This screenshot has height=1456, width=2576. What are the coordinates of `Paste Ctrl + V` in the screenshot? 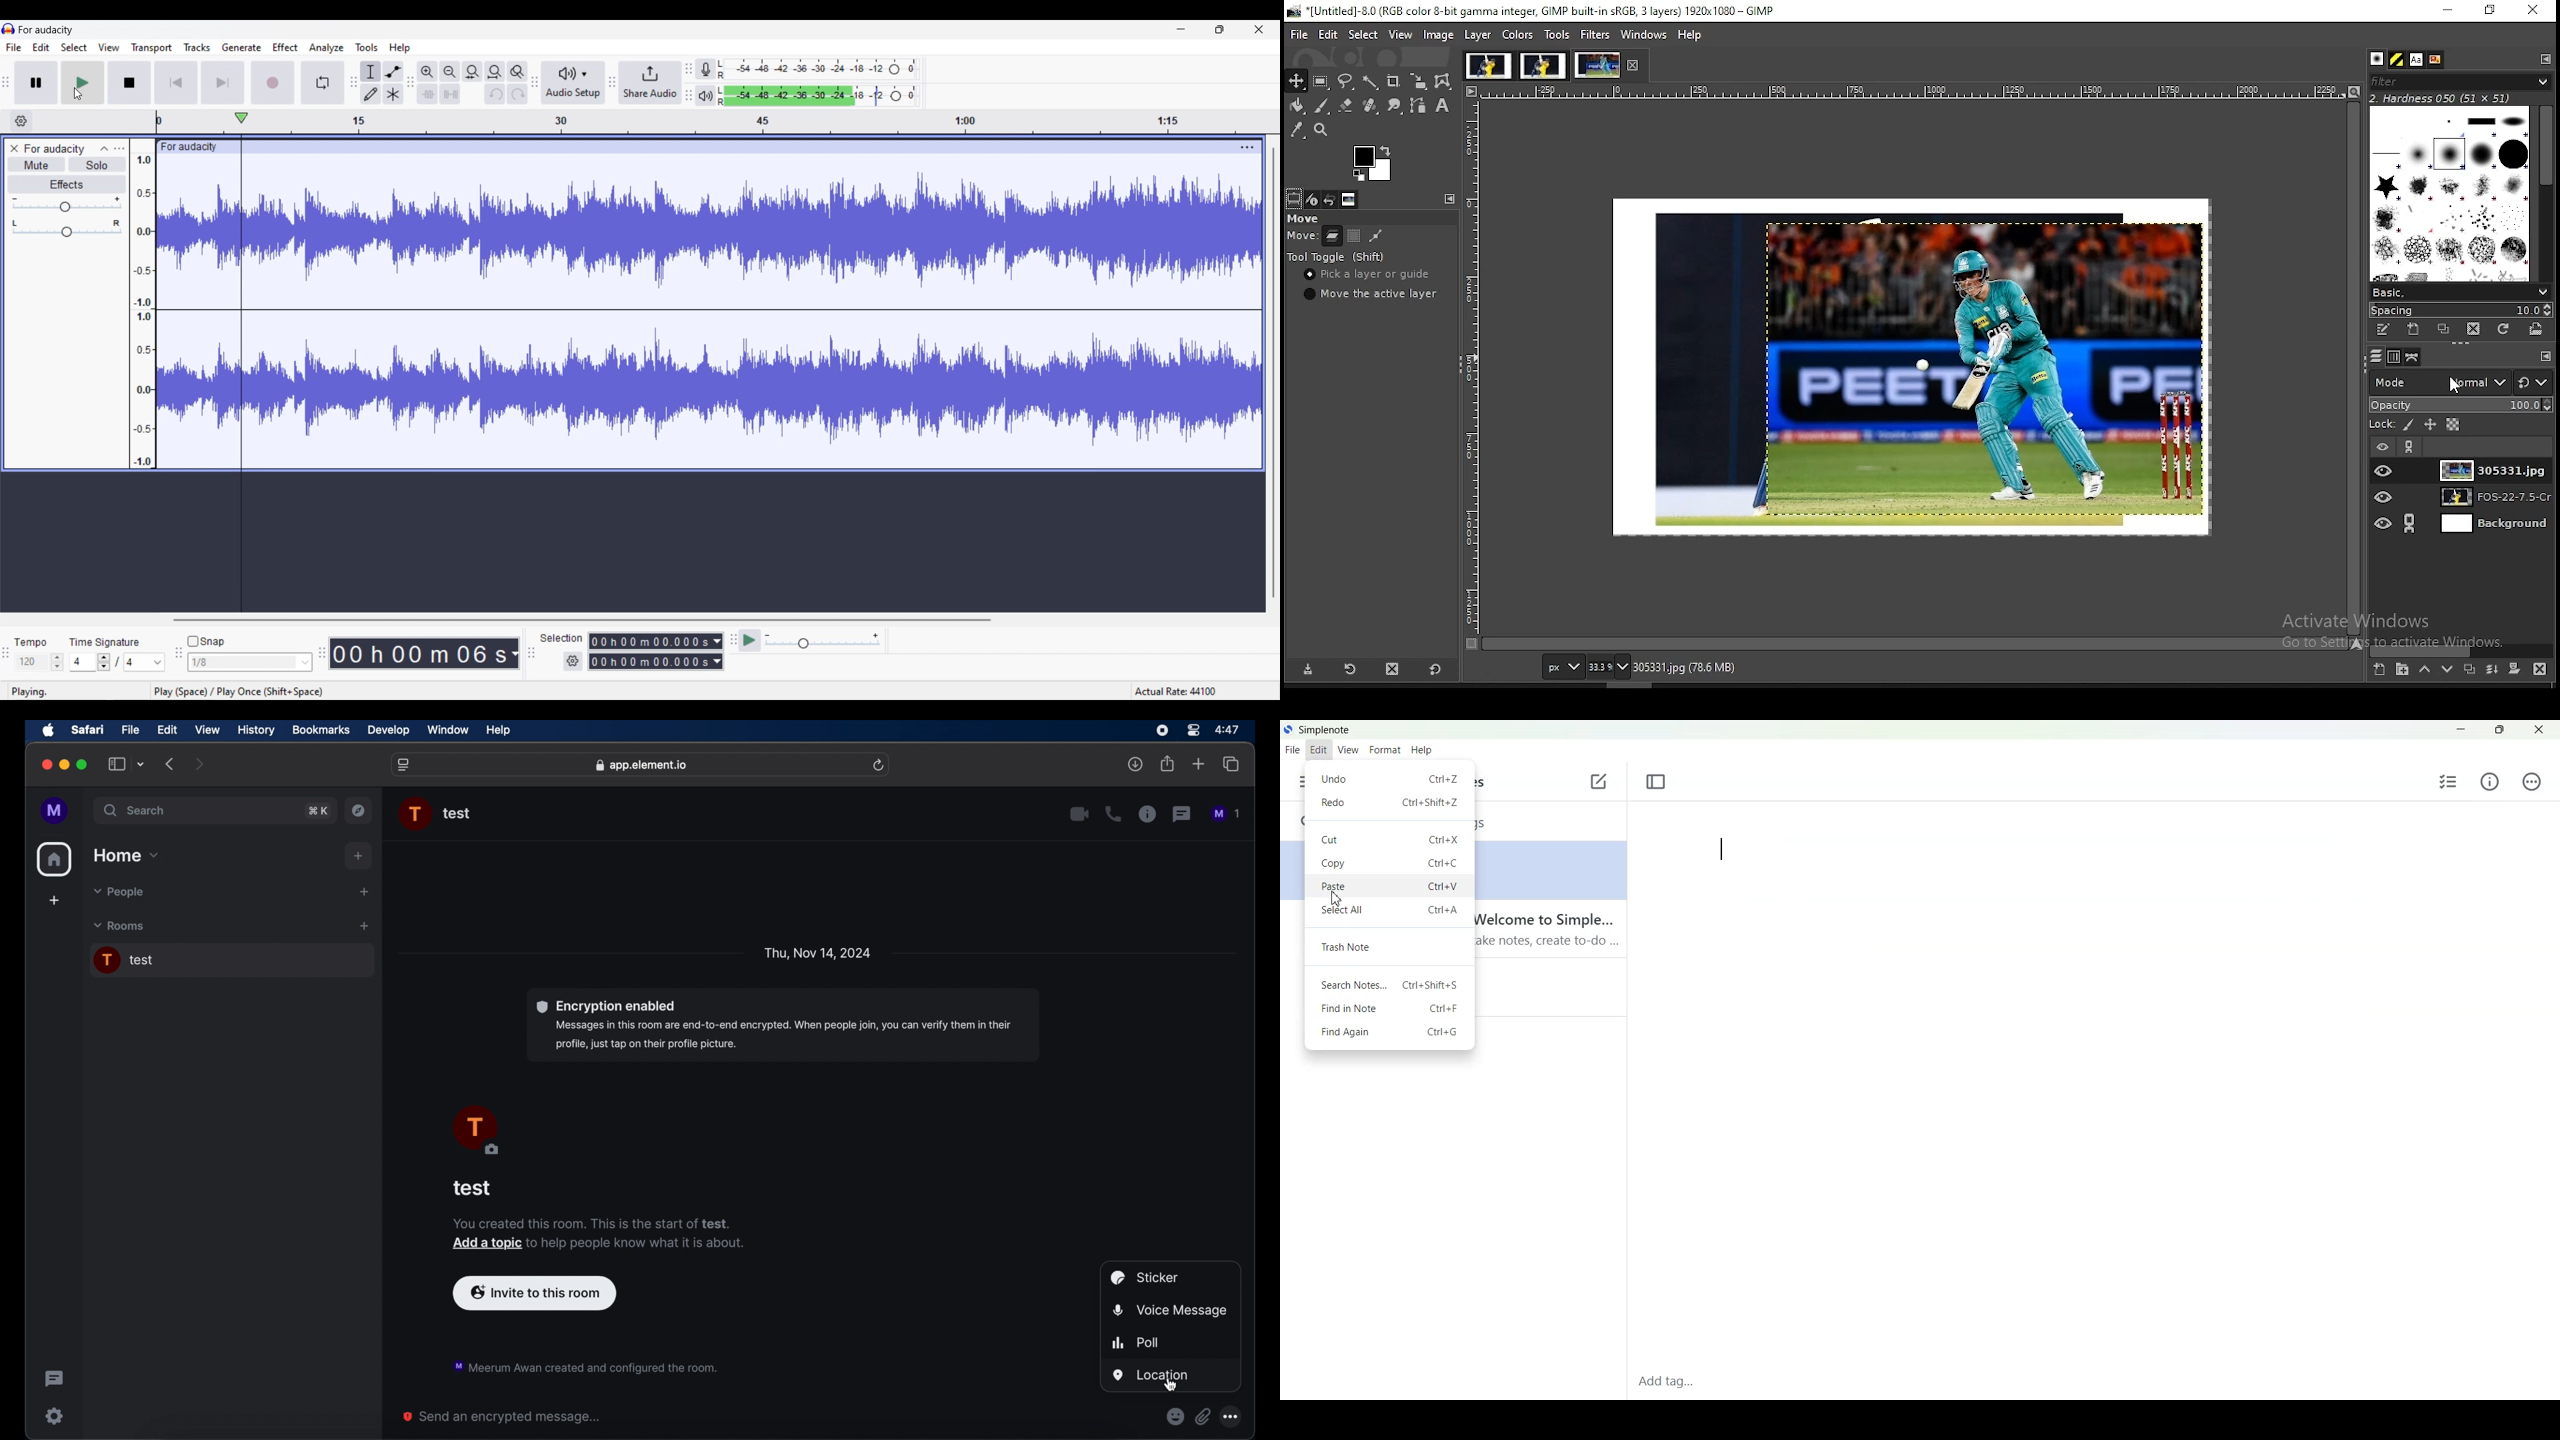 It's located at (1389, 886).